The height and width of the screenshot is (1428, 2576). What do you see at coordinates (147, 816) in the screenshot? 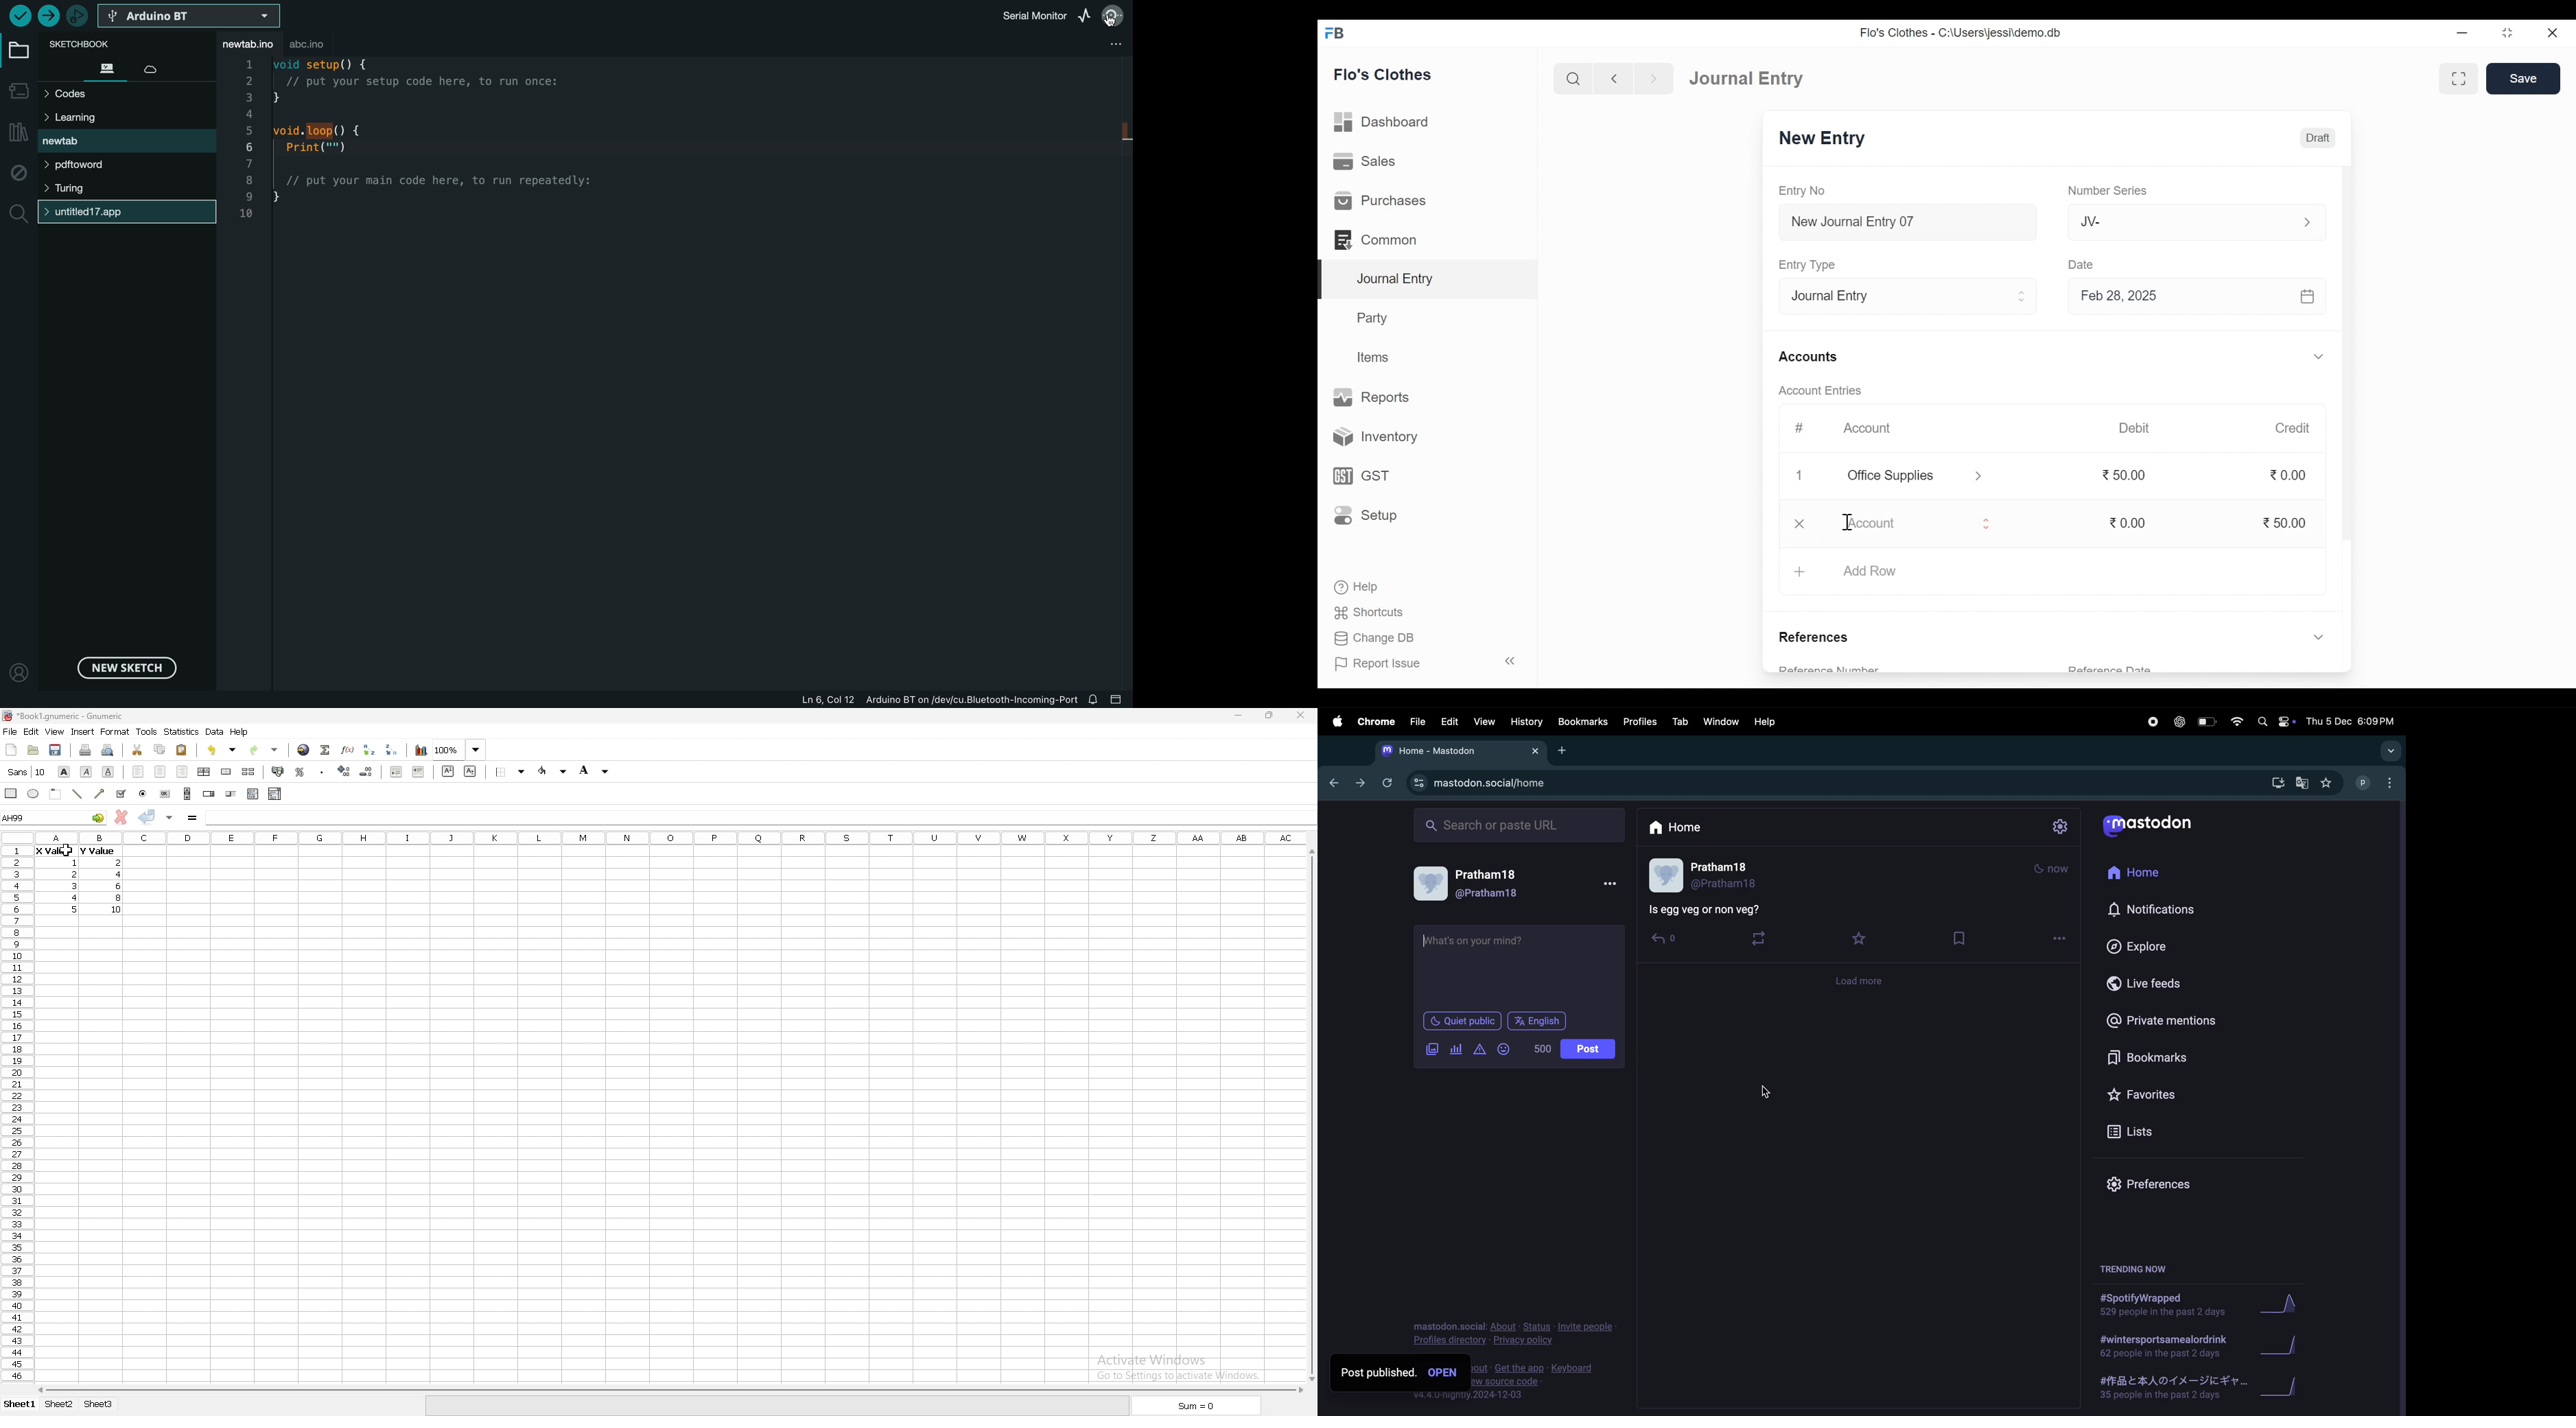
I see `accept change` at bounding box center [147, 816].